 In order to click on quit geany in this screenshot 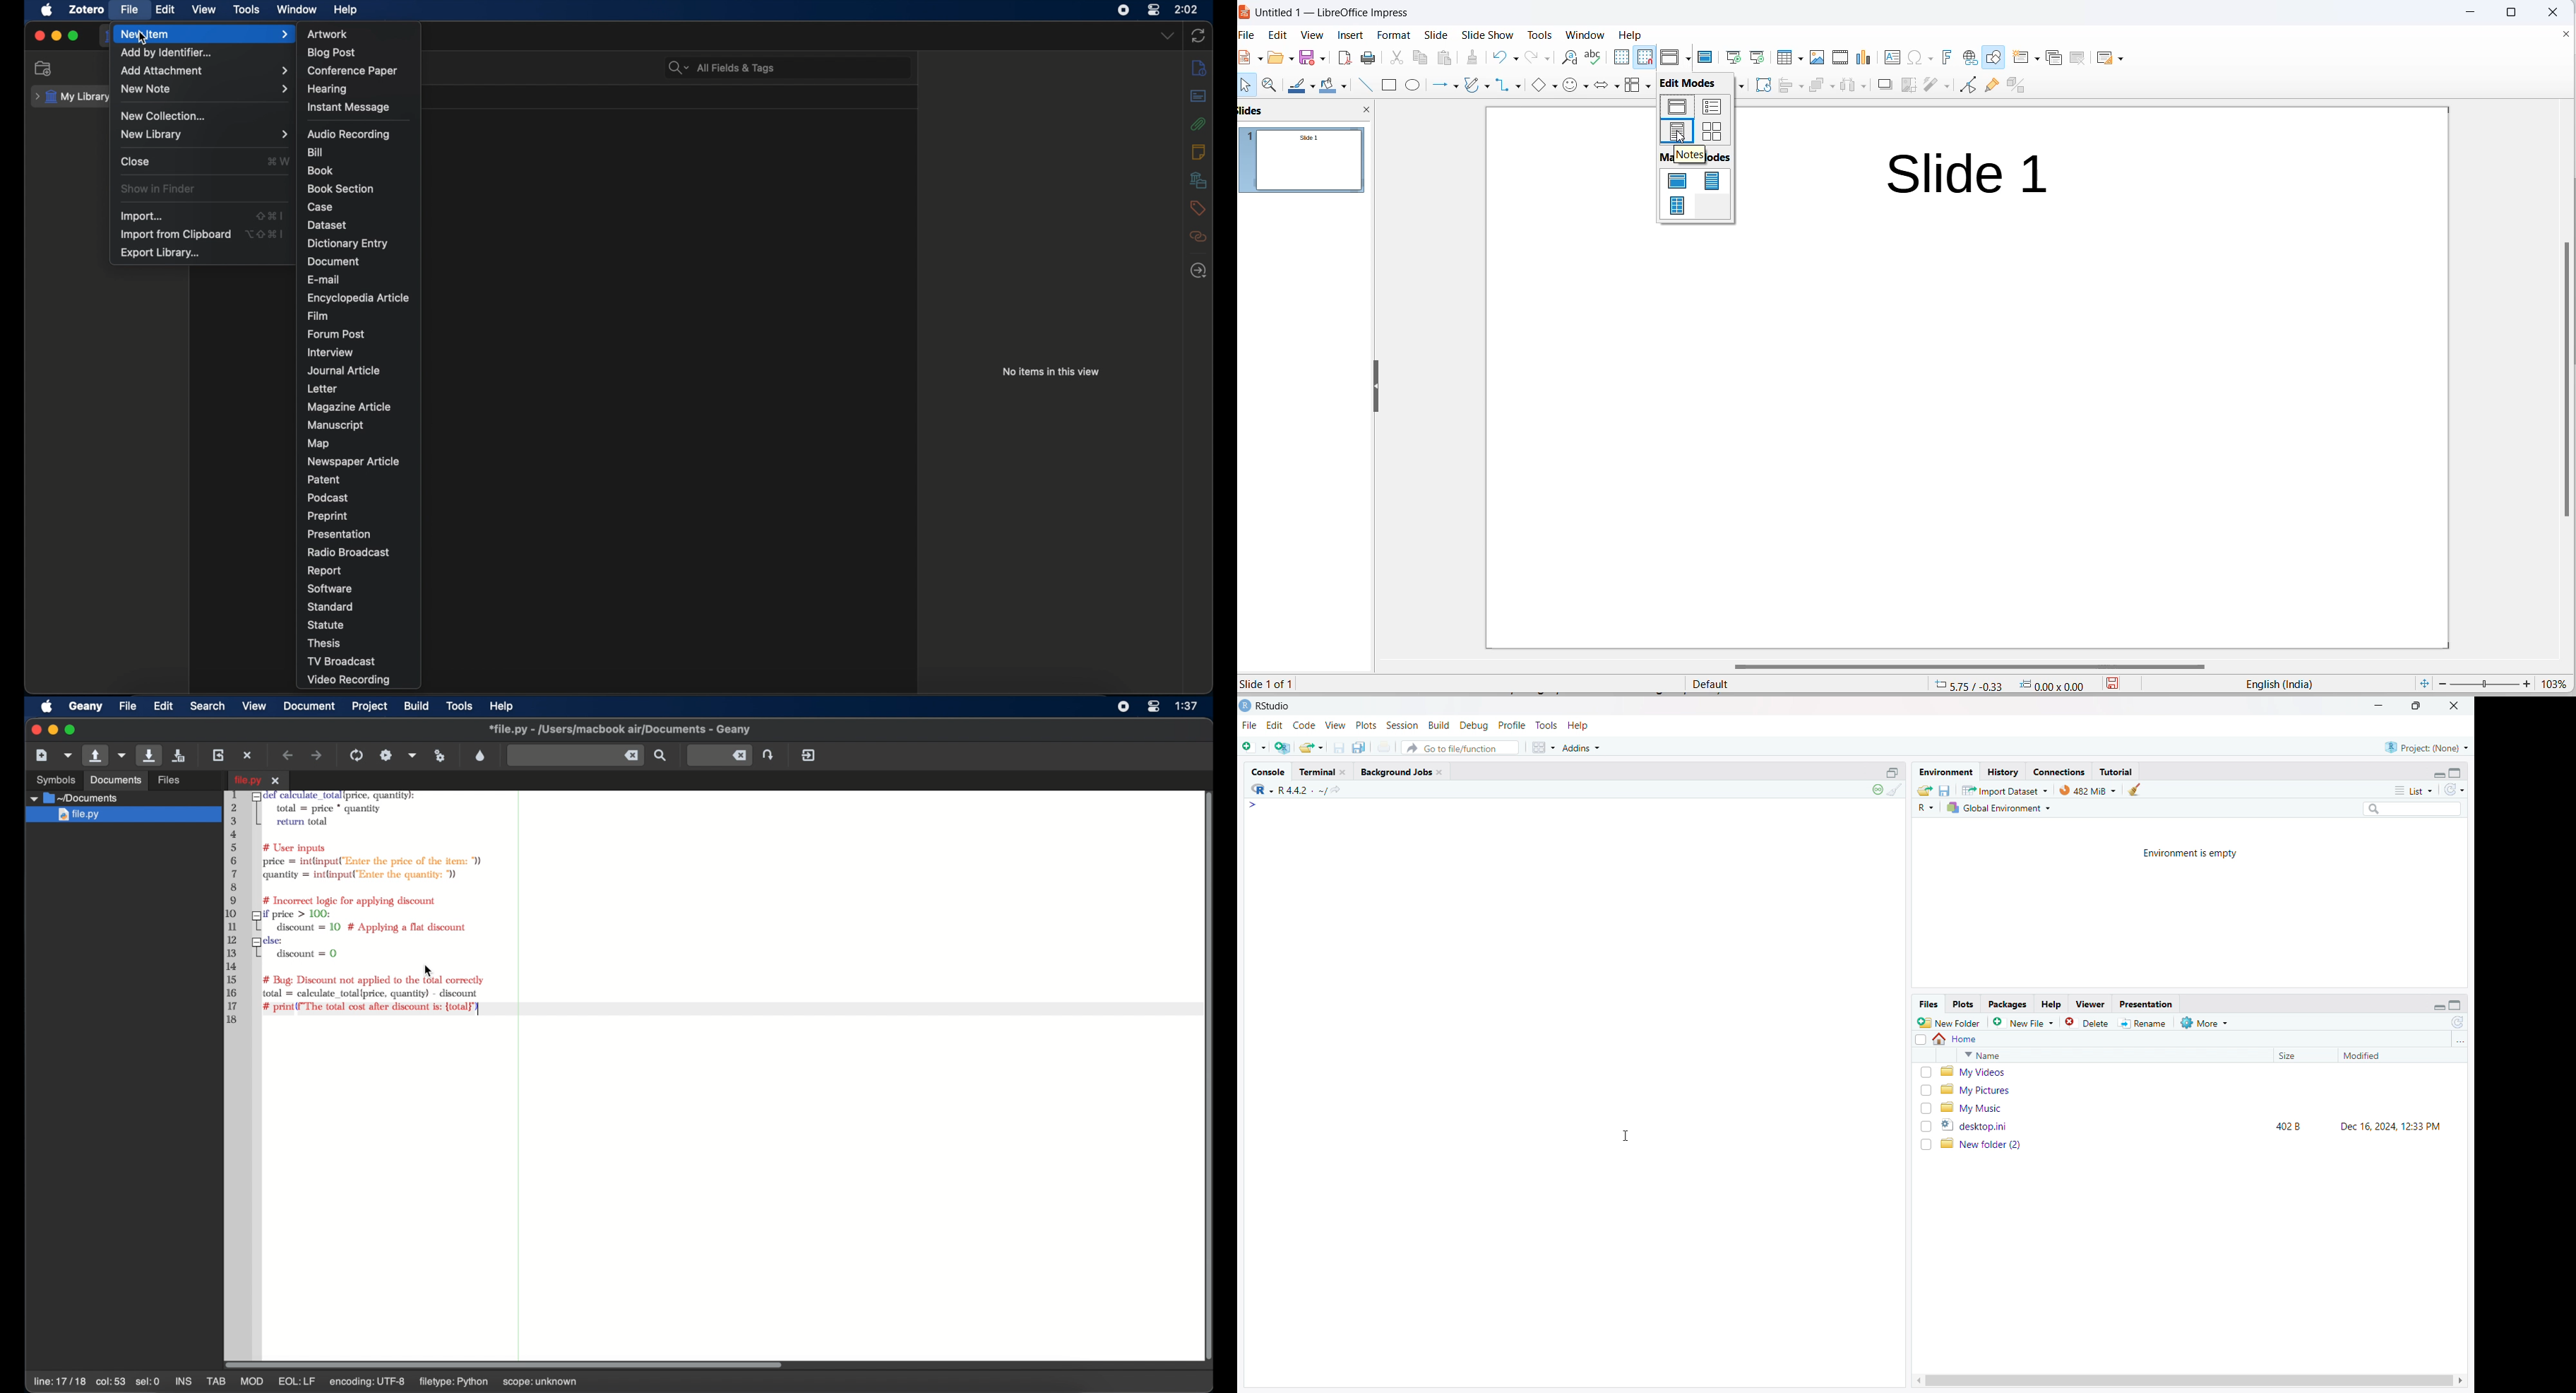, I will do `click(808, 755)`.